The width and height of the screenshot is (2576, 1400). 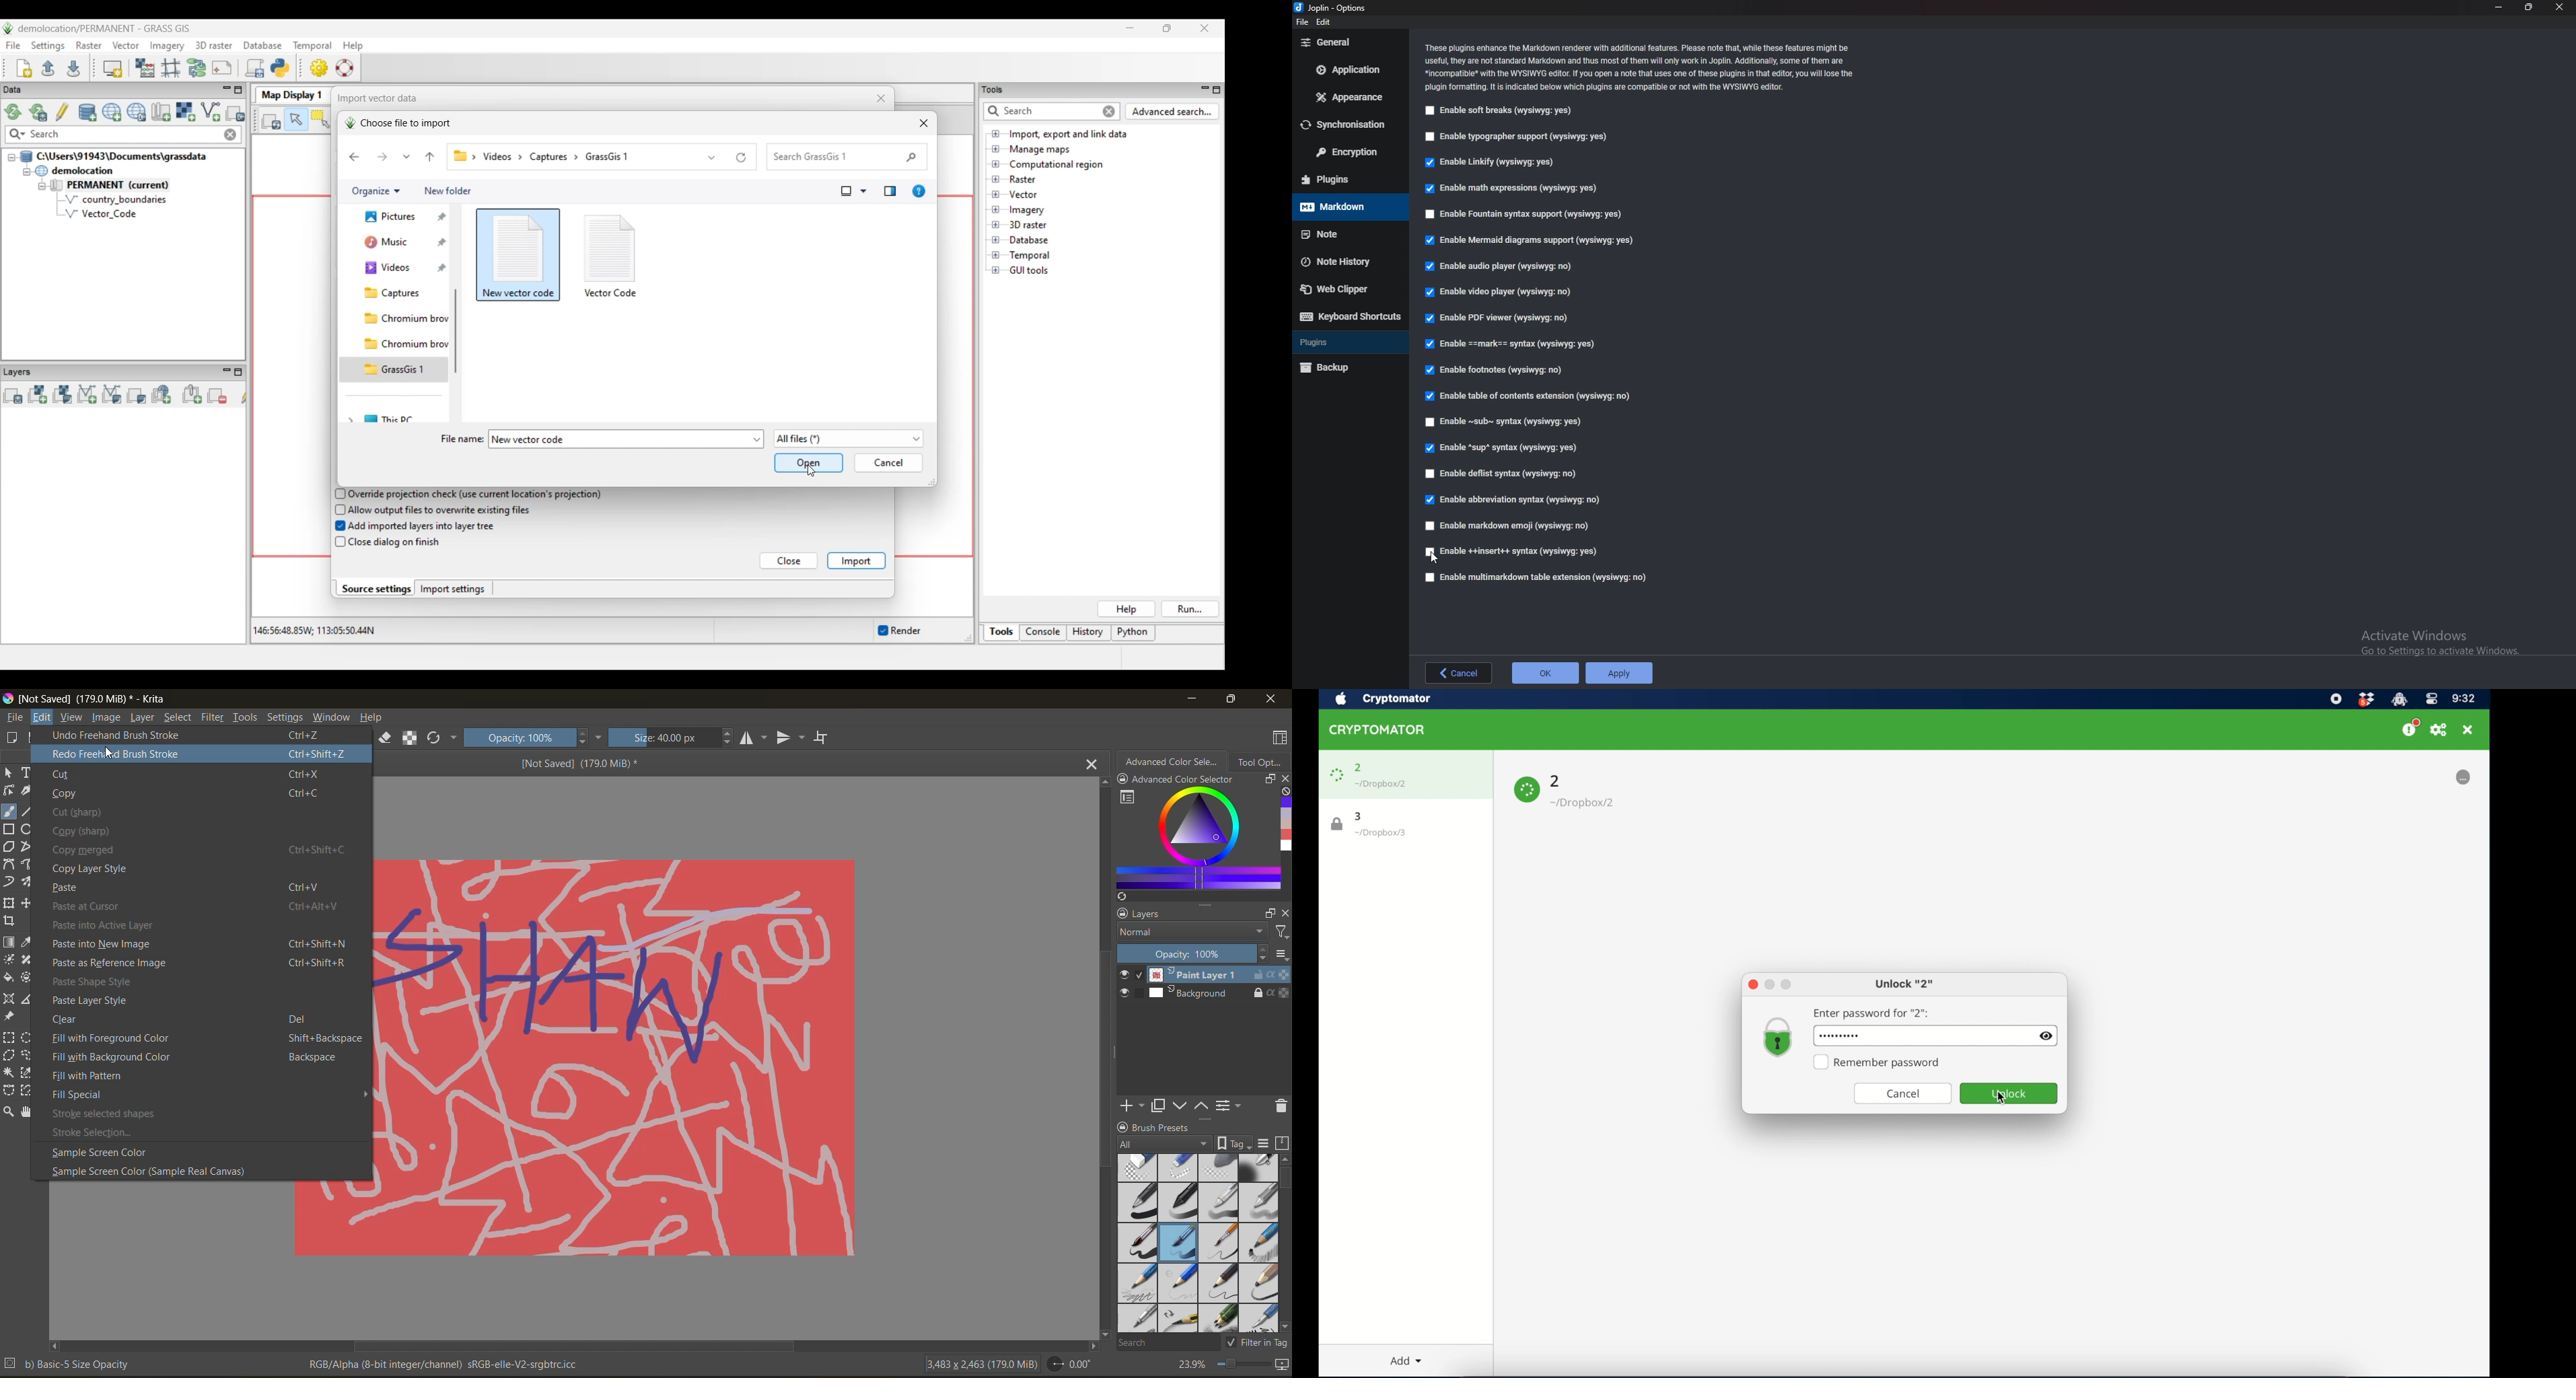 I want to click on Size: 40.00 px, so click(x=671, y=738).